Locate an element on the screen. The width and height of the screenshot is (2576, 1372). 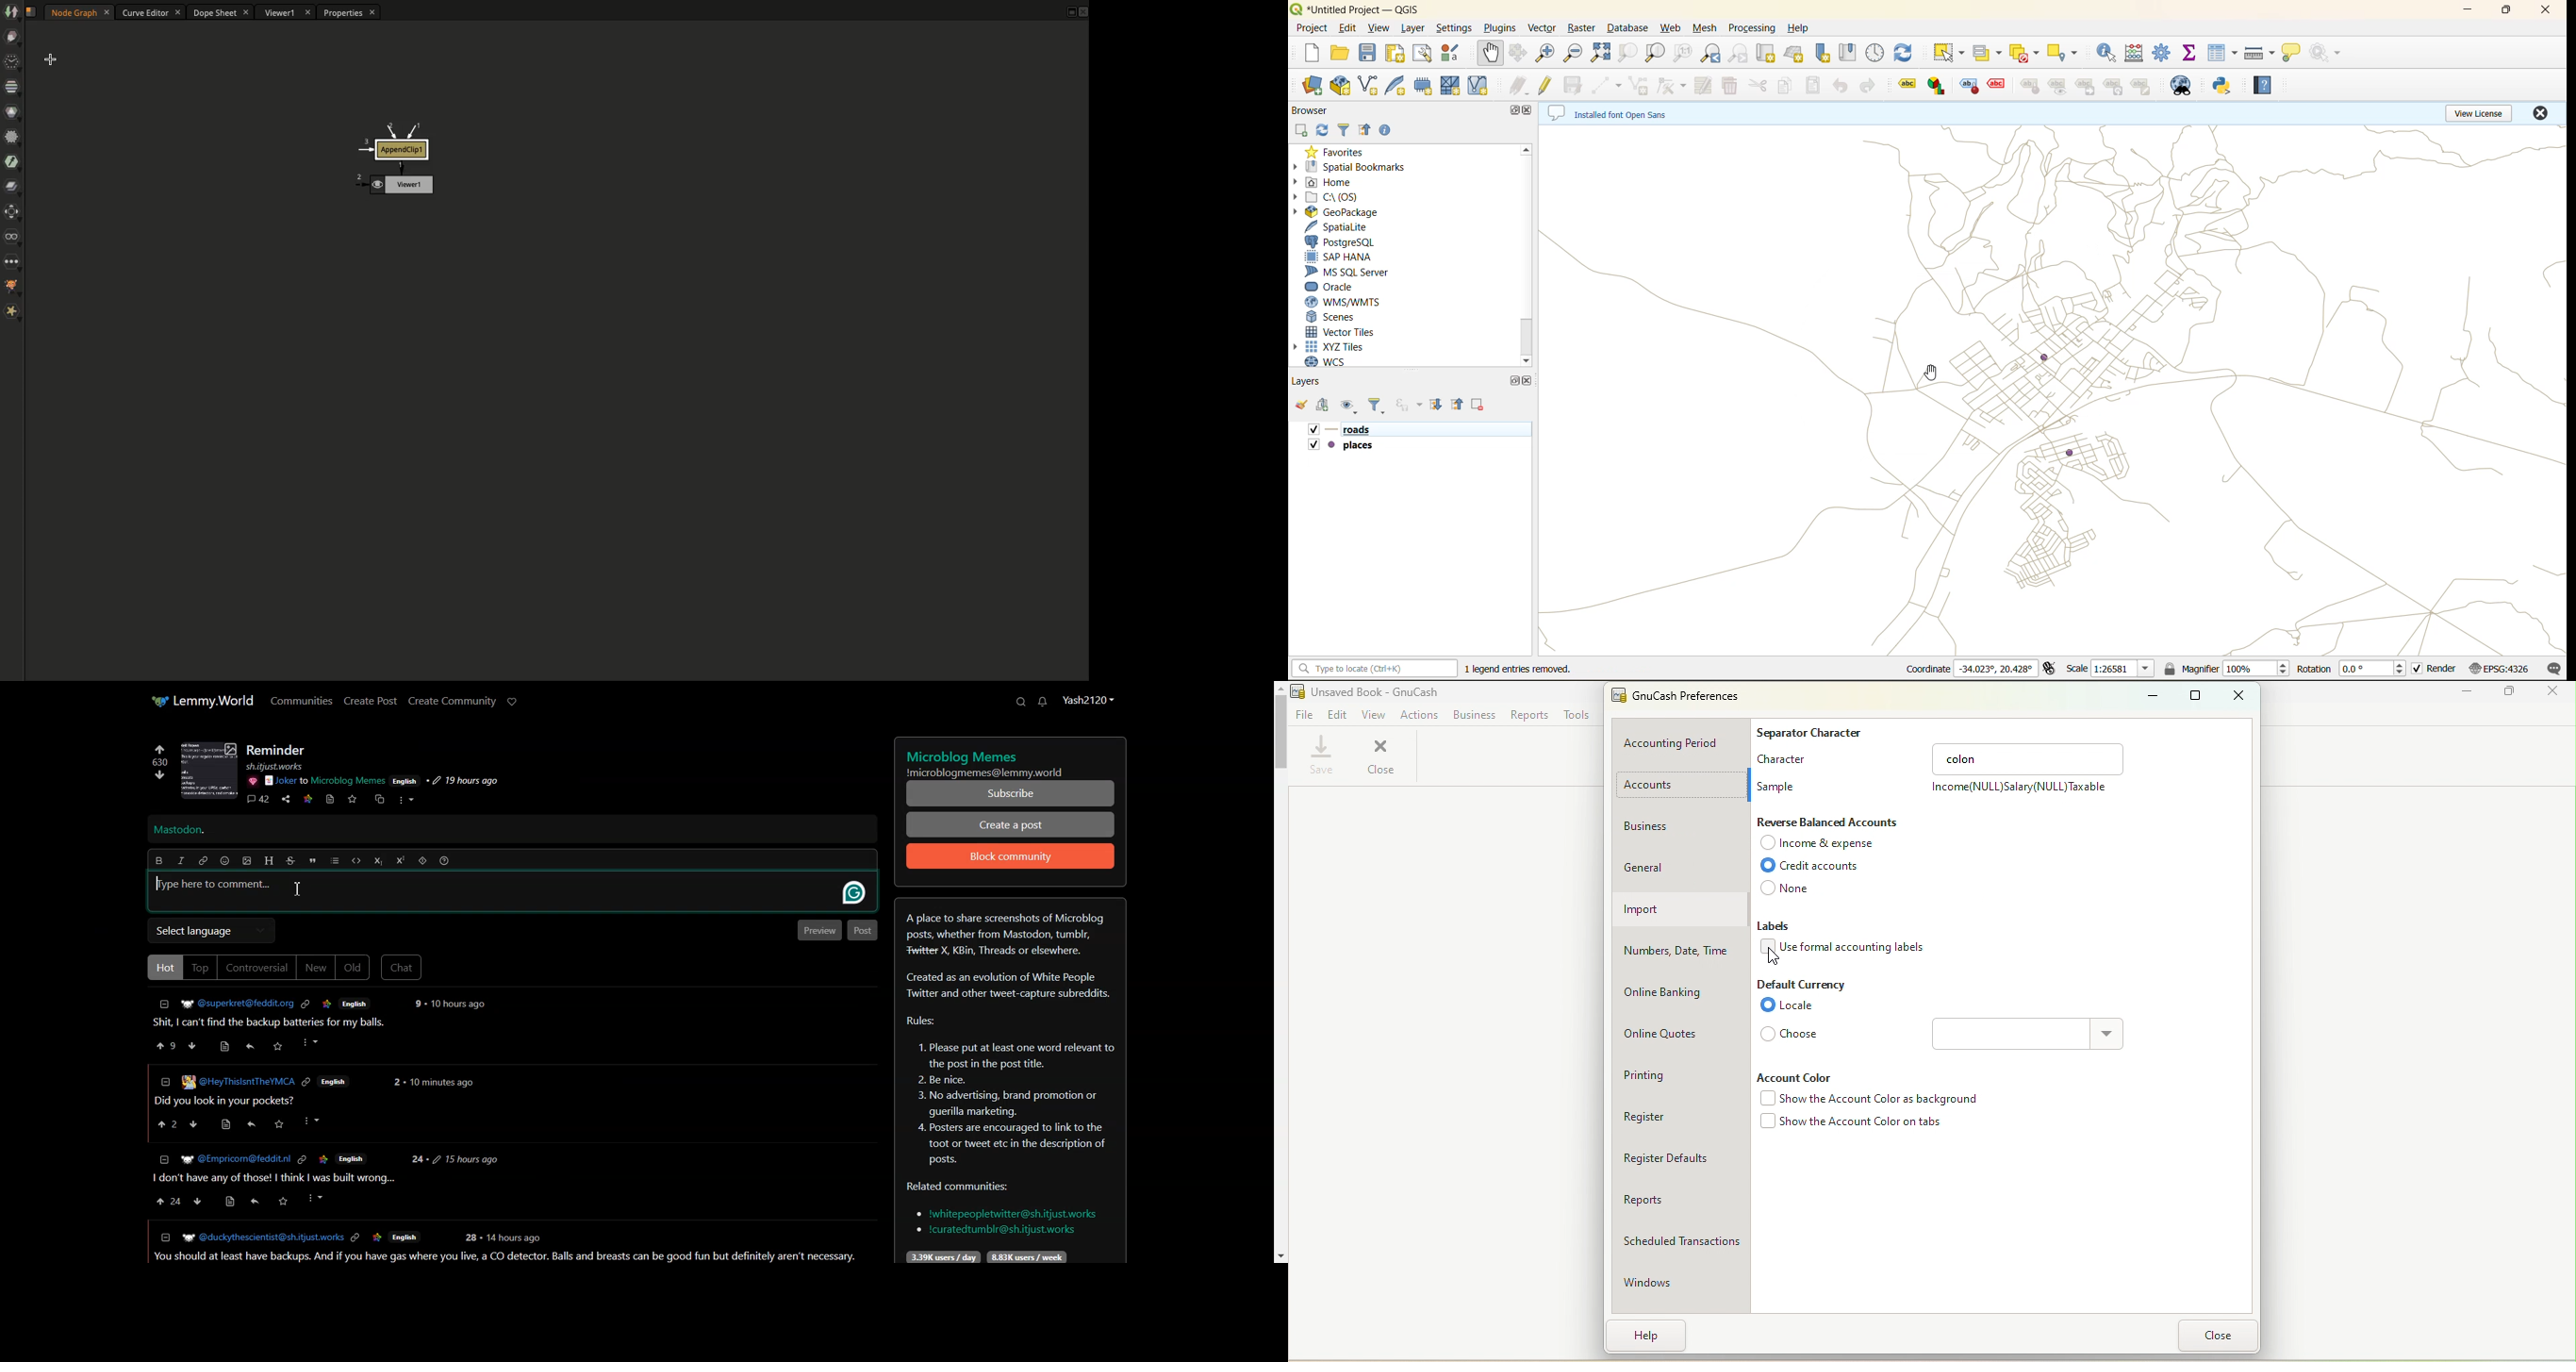
Emoji is located at coordinates (225, 861).